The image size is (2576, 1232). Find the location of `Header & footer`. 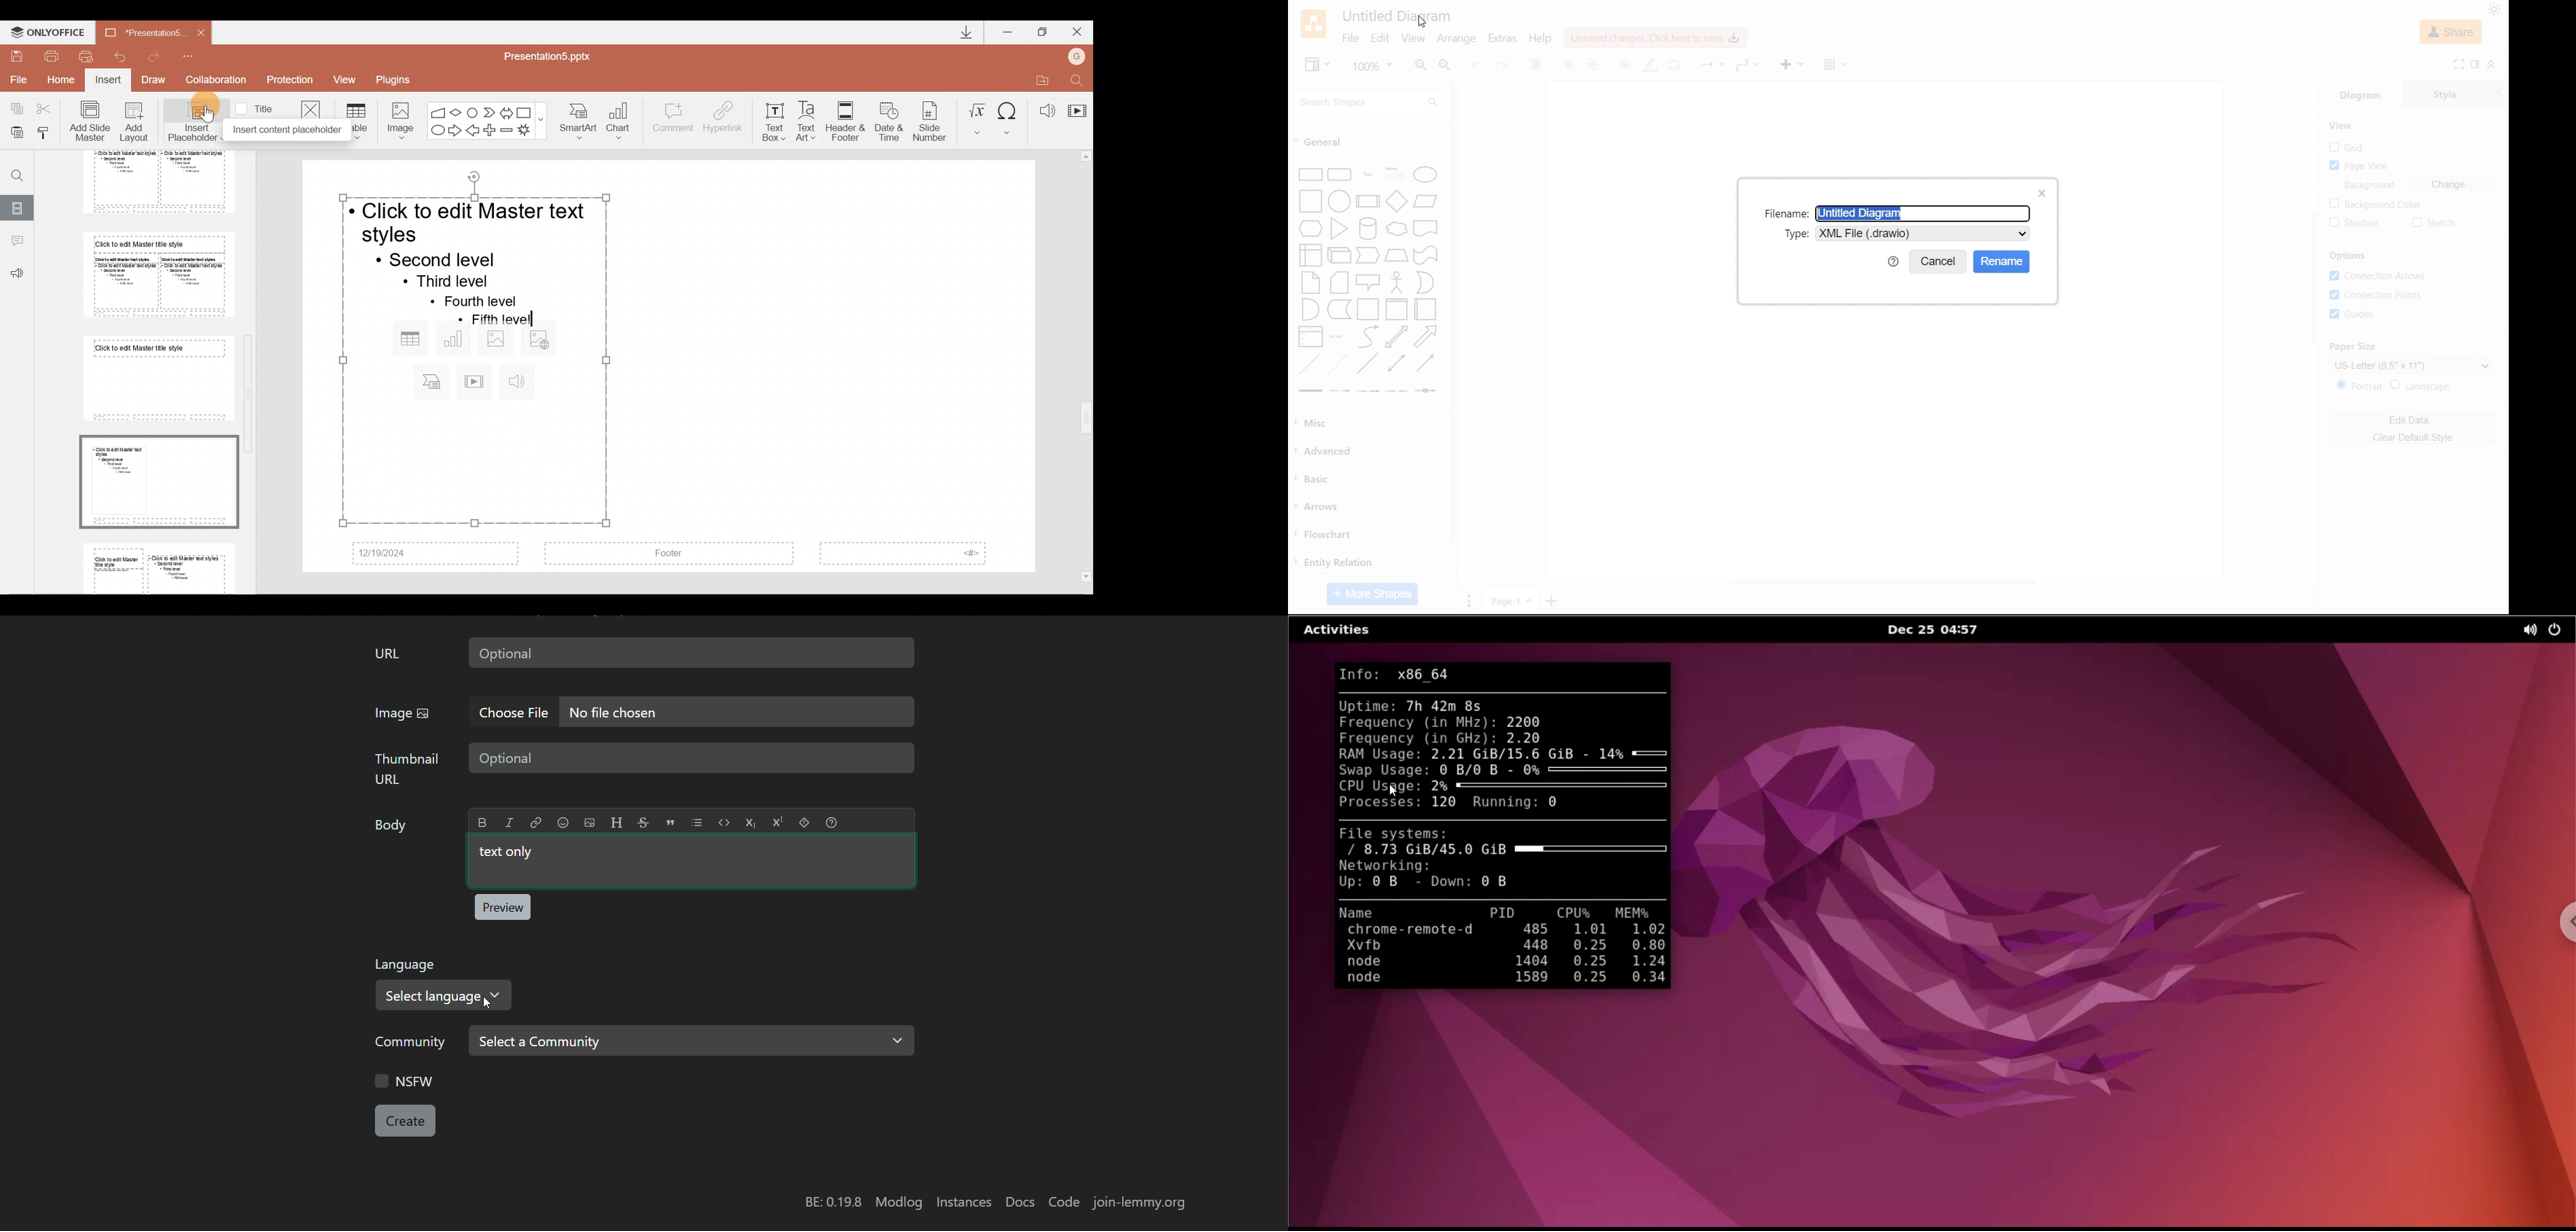

Header & footer is located at coordinates (845, 121).